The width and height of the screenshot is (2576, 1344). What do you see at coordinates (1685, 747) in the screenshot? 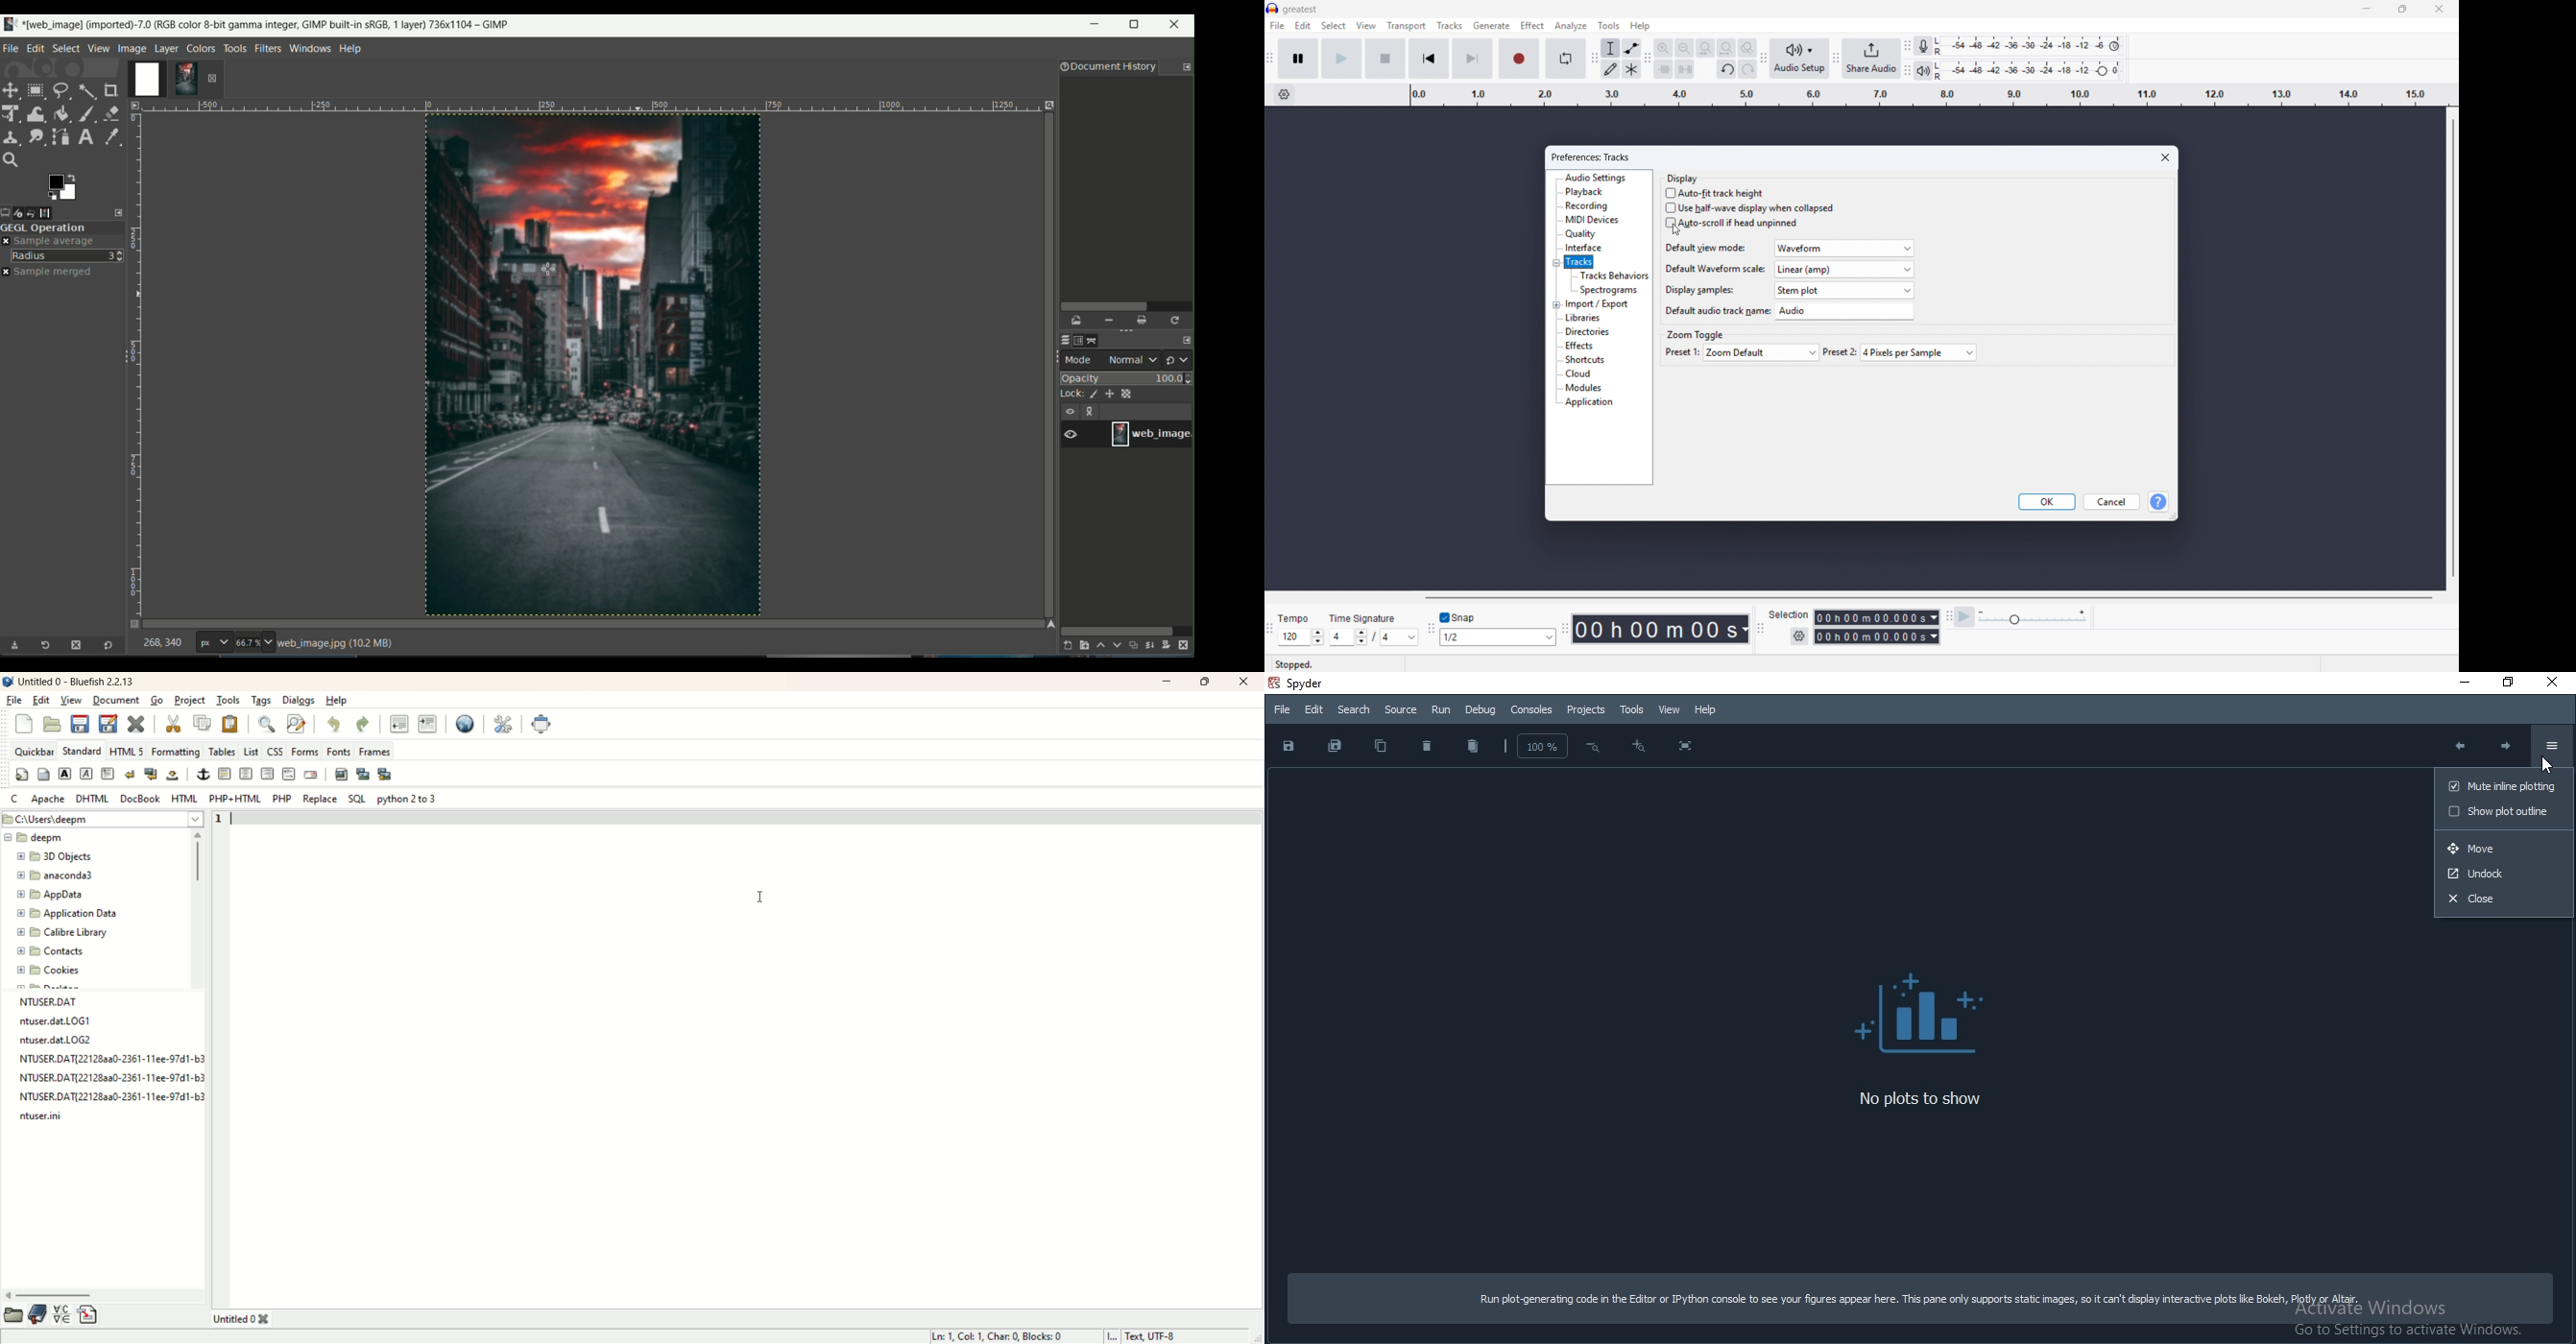
I see `Fit to screen` at bounding box center [1685, 747].